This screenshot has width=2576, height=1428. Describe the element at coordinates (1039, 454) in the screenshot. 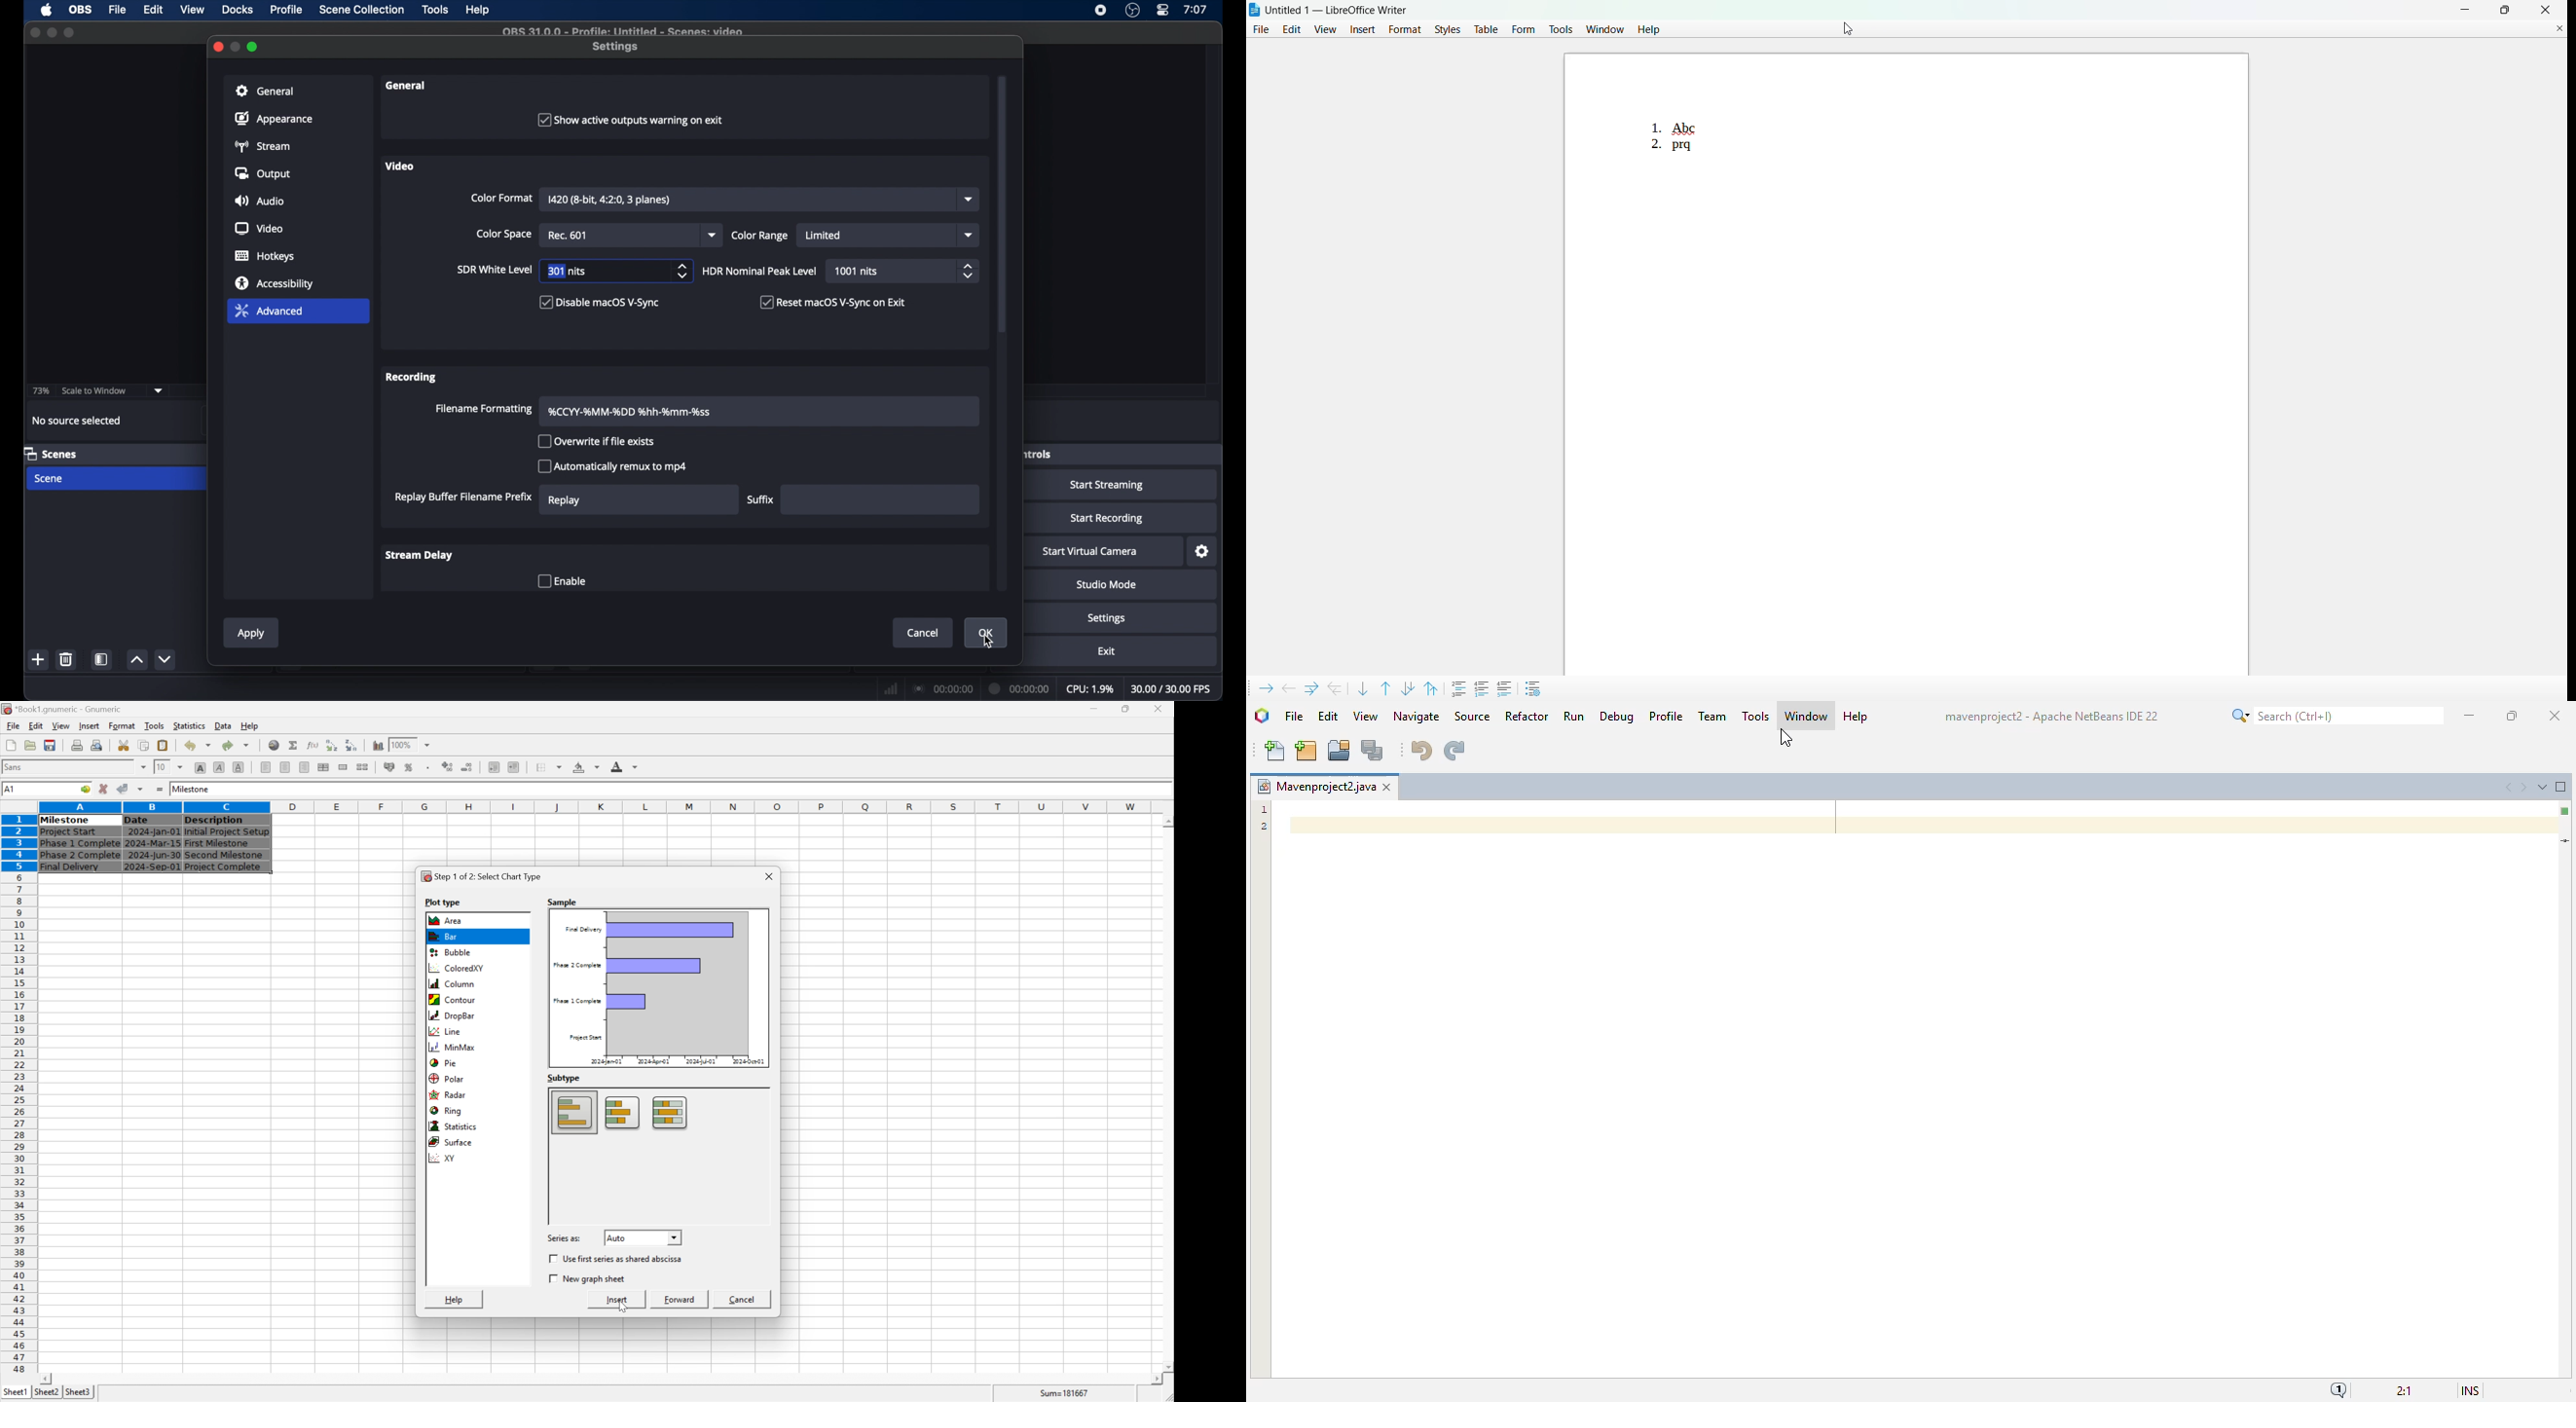

I see `obscure label` at that location.